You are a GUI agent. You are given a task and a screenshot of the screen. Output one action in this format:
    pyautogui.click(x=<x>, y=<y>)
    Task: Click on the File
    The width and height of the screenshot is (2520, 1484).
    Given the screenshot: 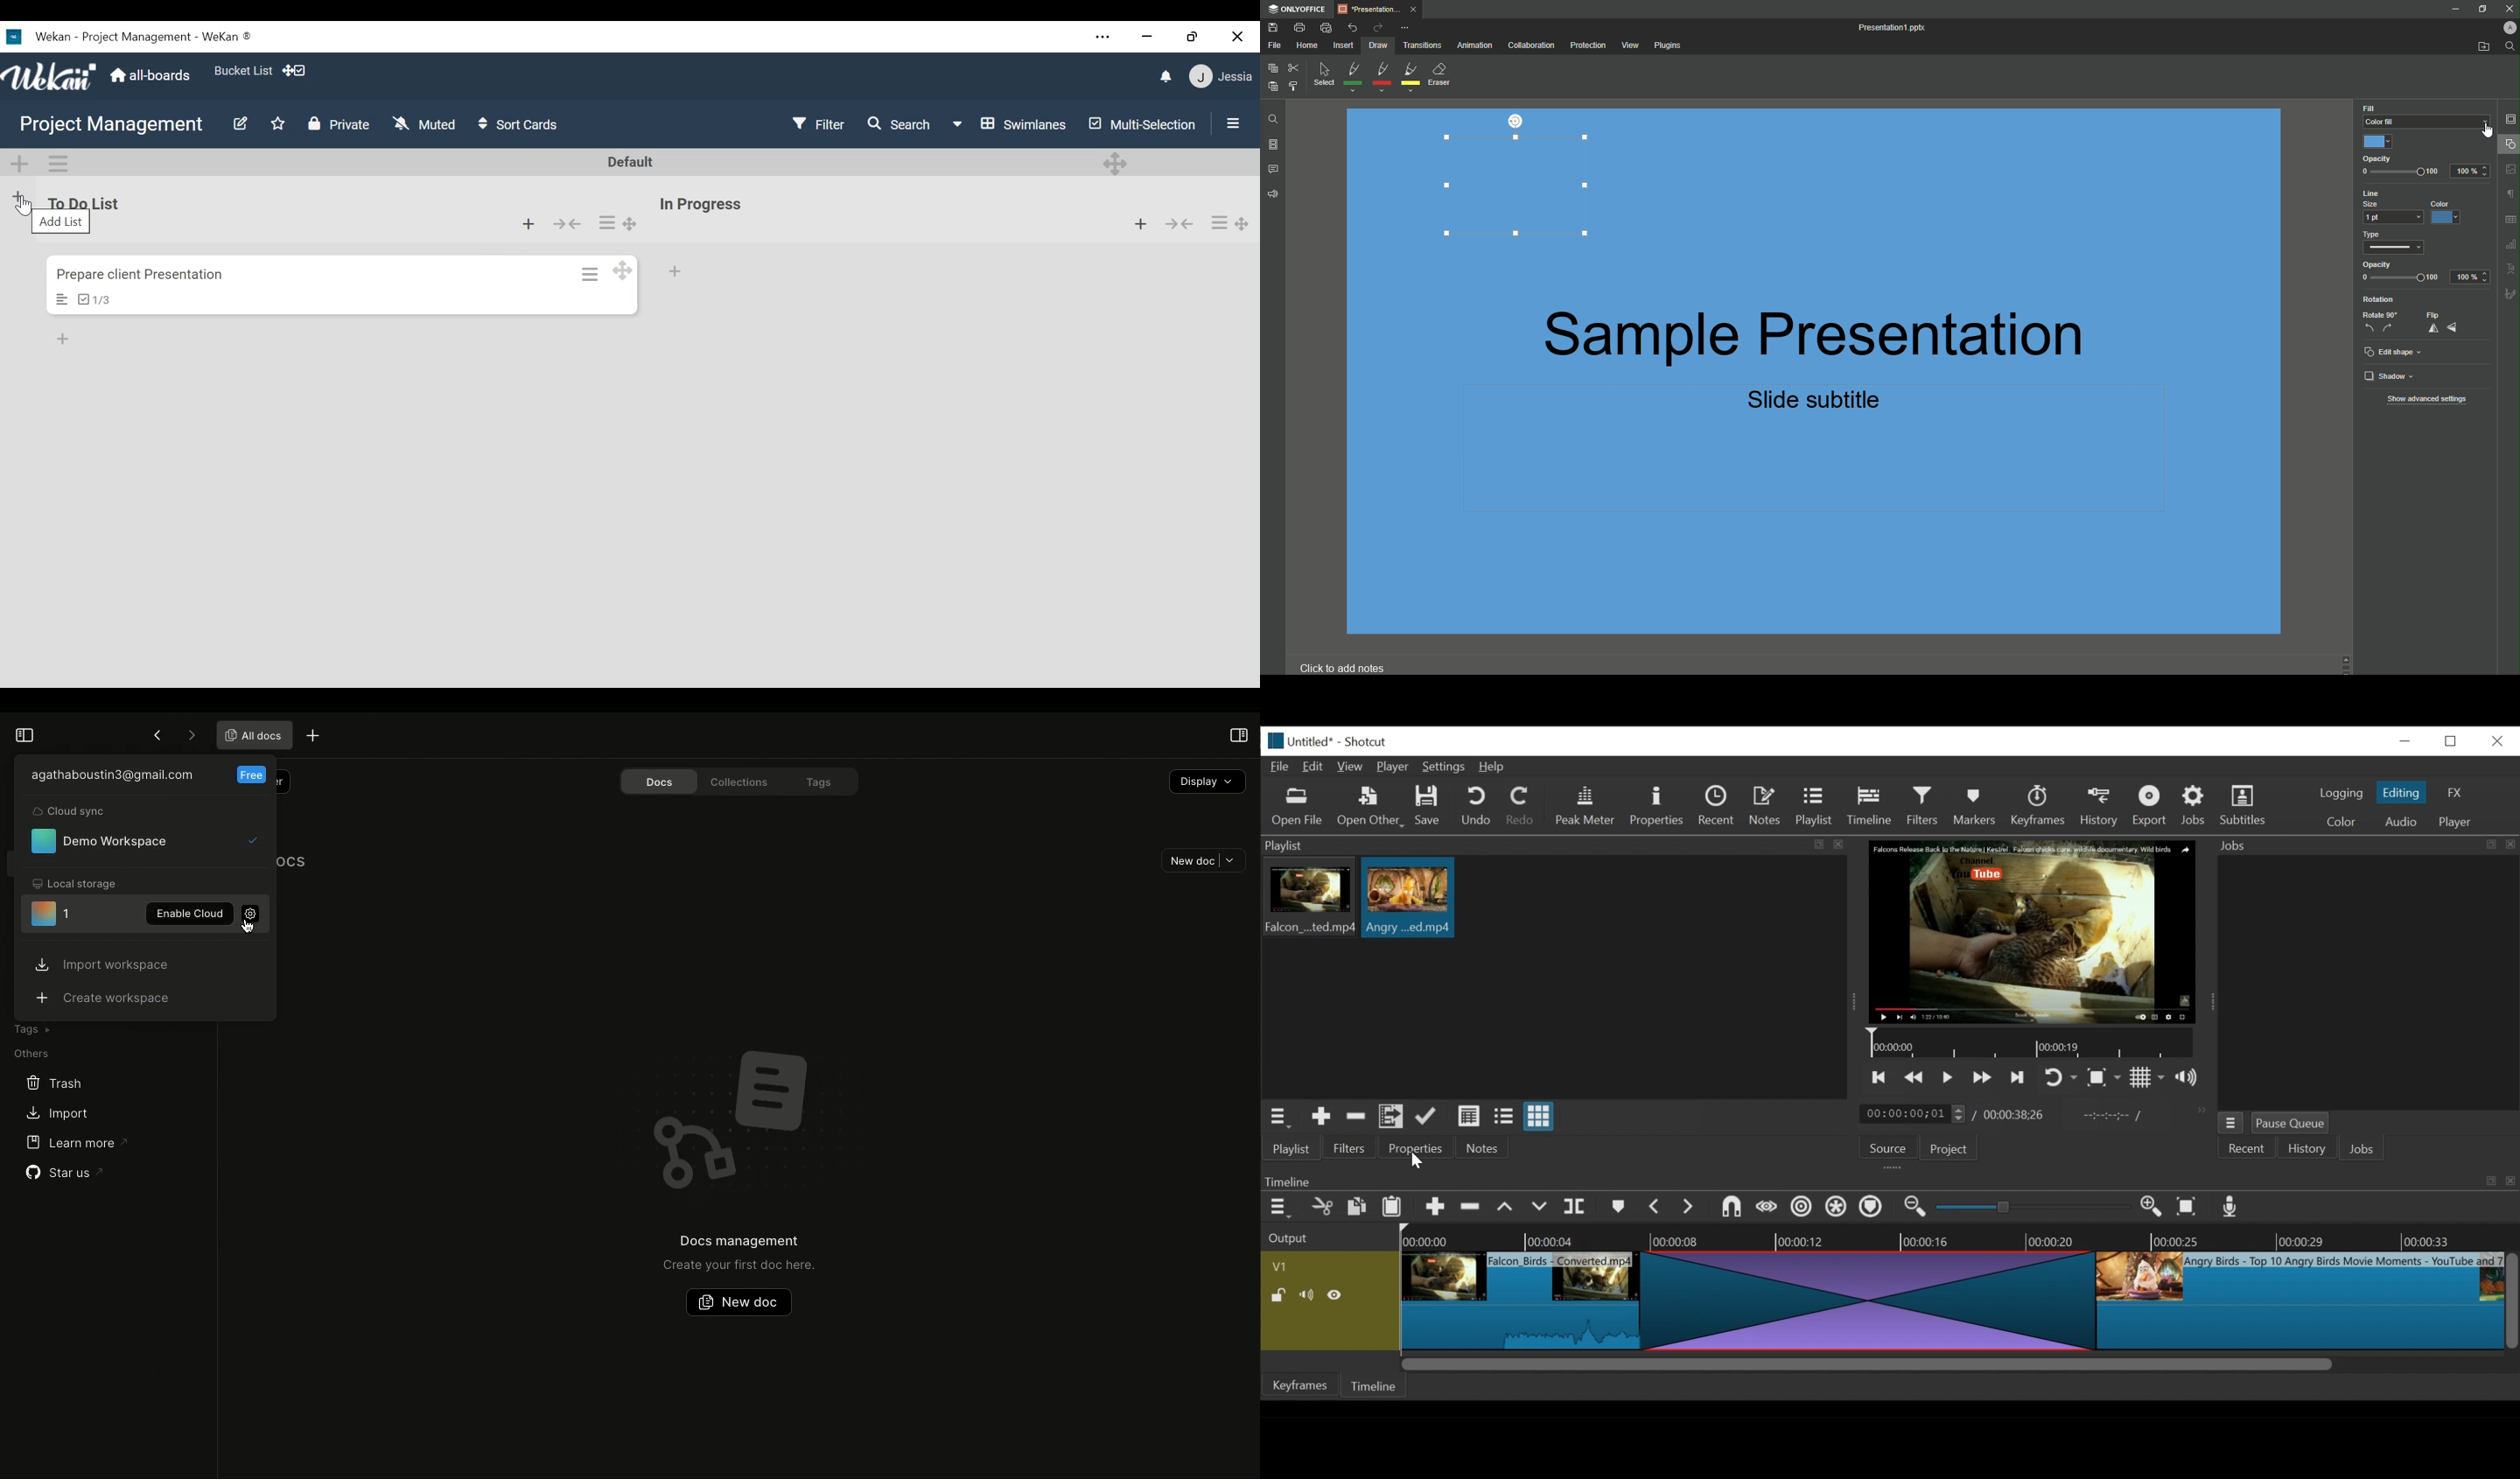 What is the action you would take?
    pyautogui.click(x=1282, y=767)
    